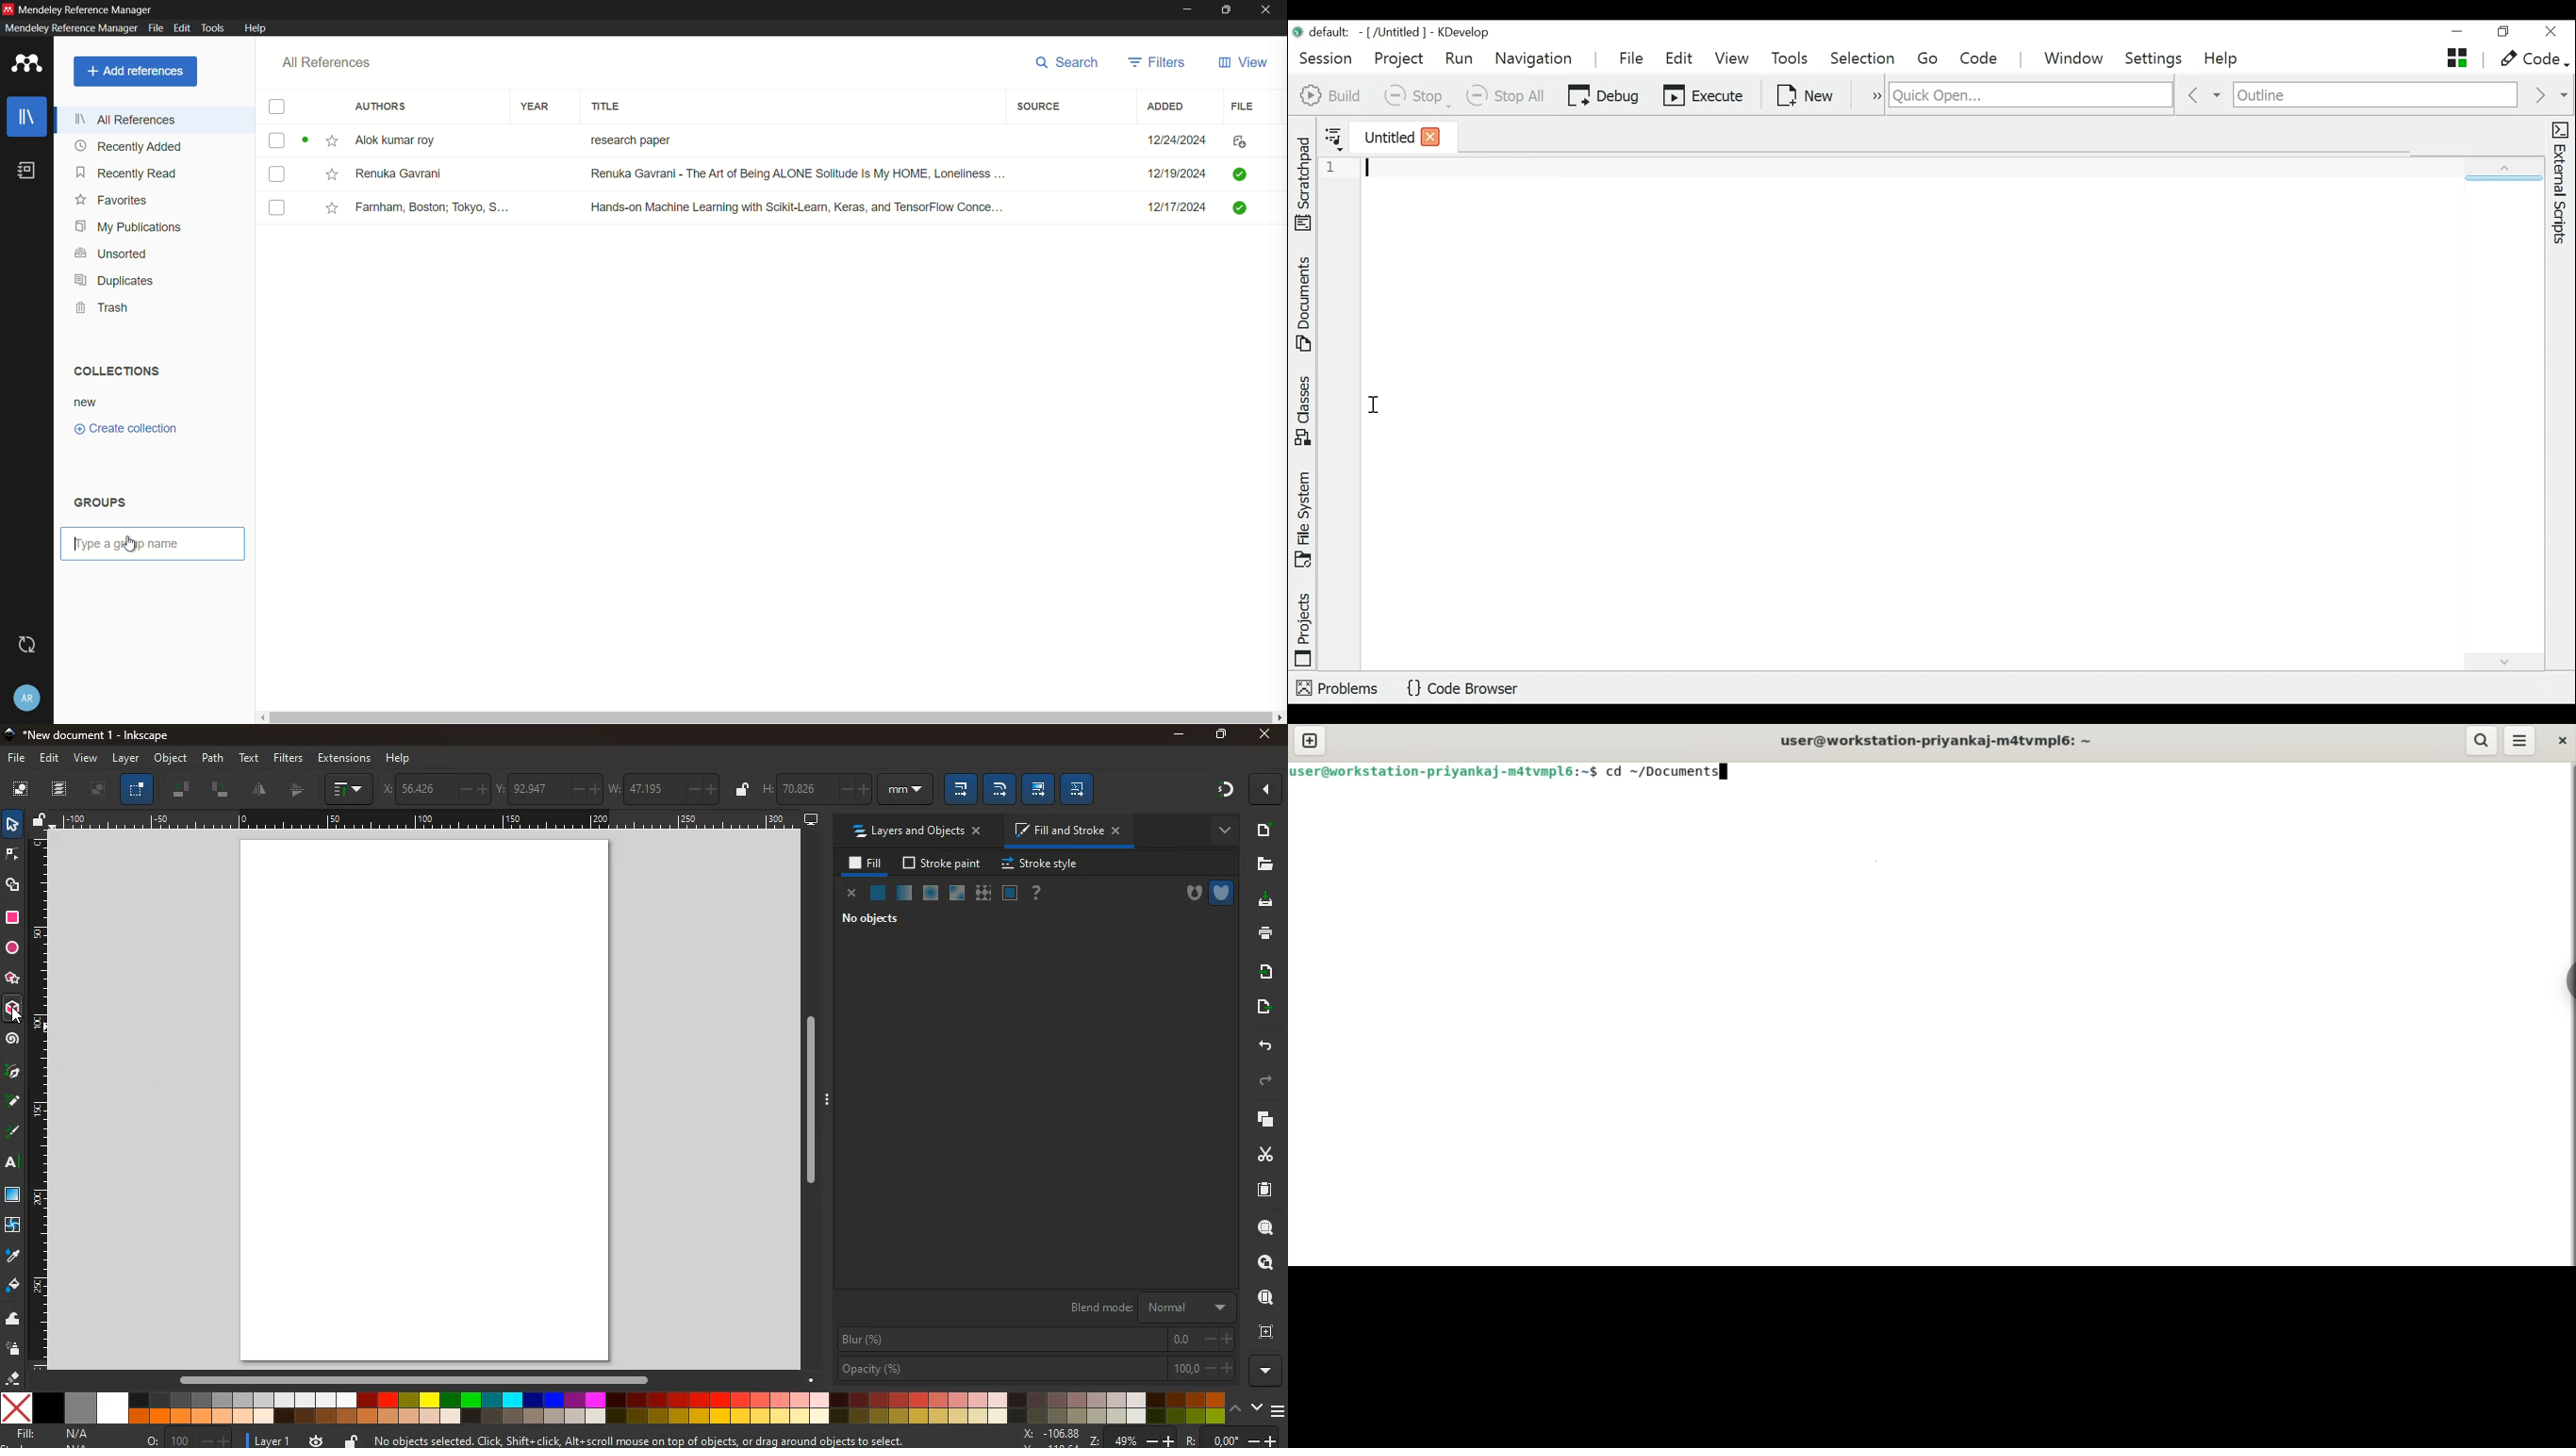 This screenshot has width=2576, height=1456. What do you see at coordinates (553, 787) in the screenshot?
I see `coordinates` at bounding box center [553, 787].